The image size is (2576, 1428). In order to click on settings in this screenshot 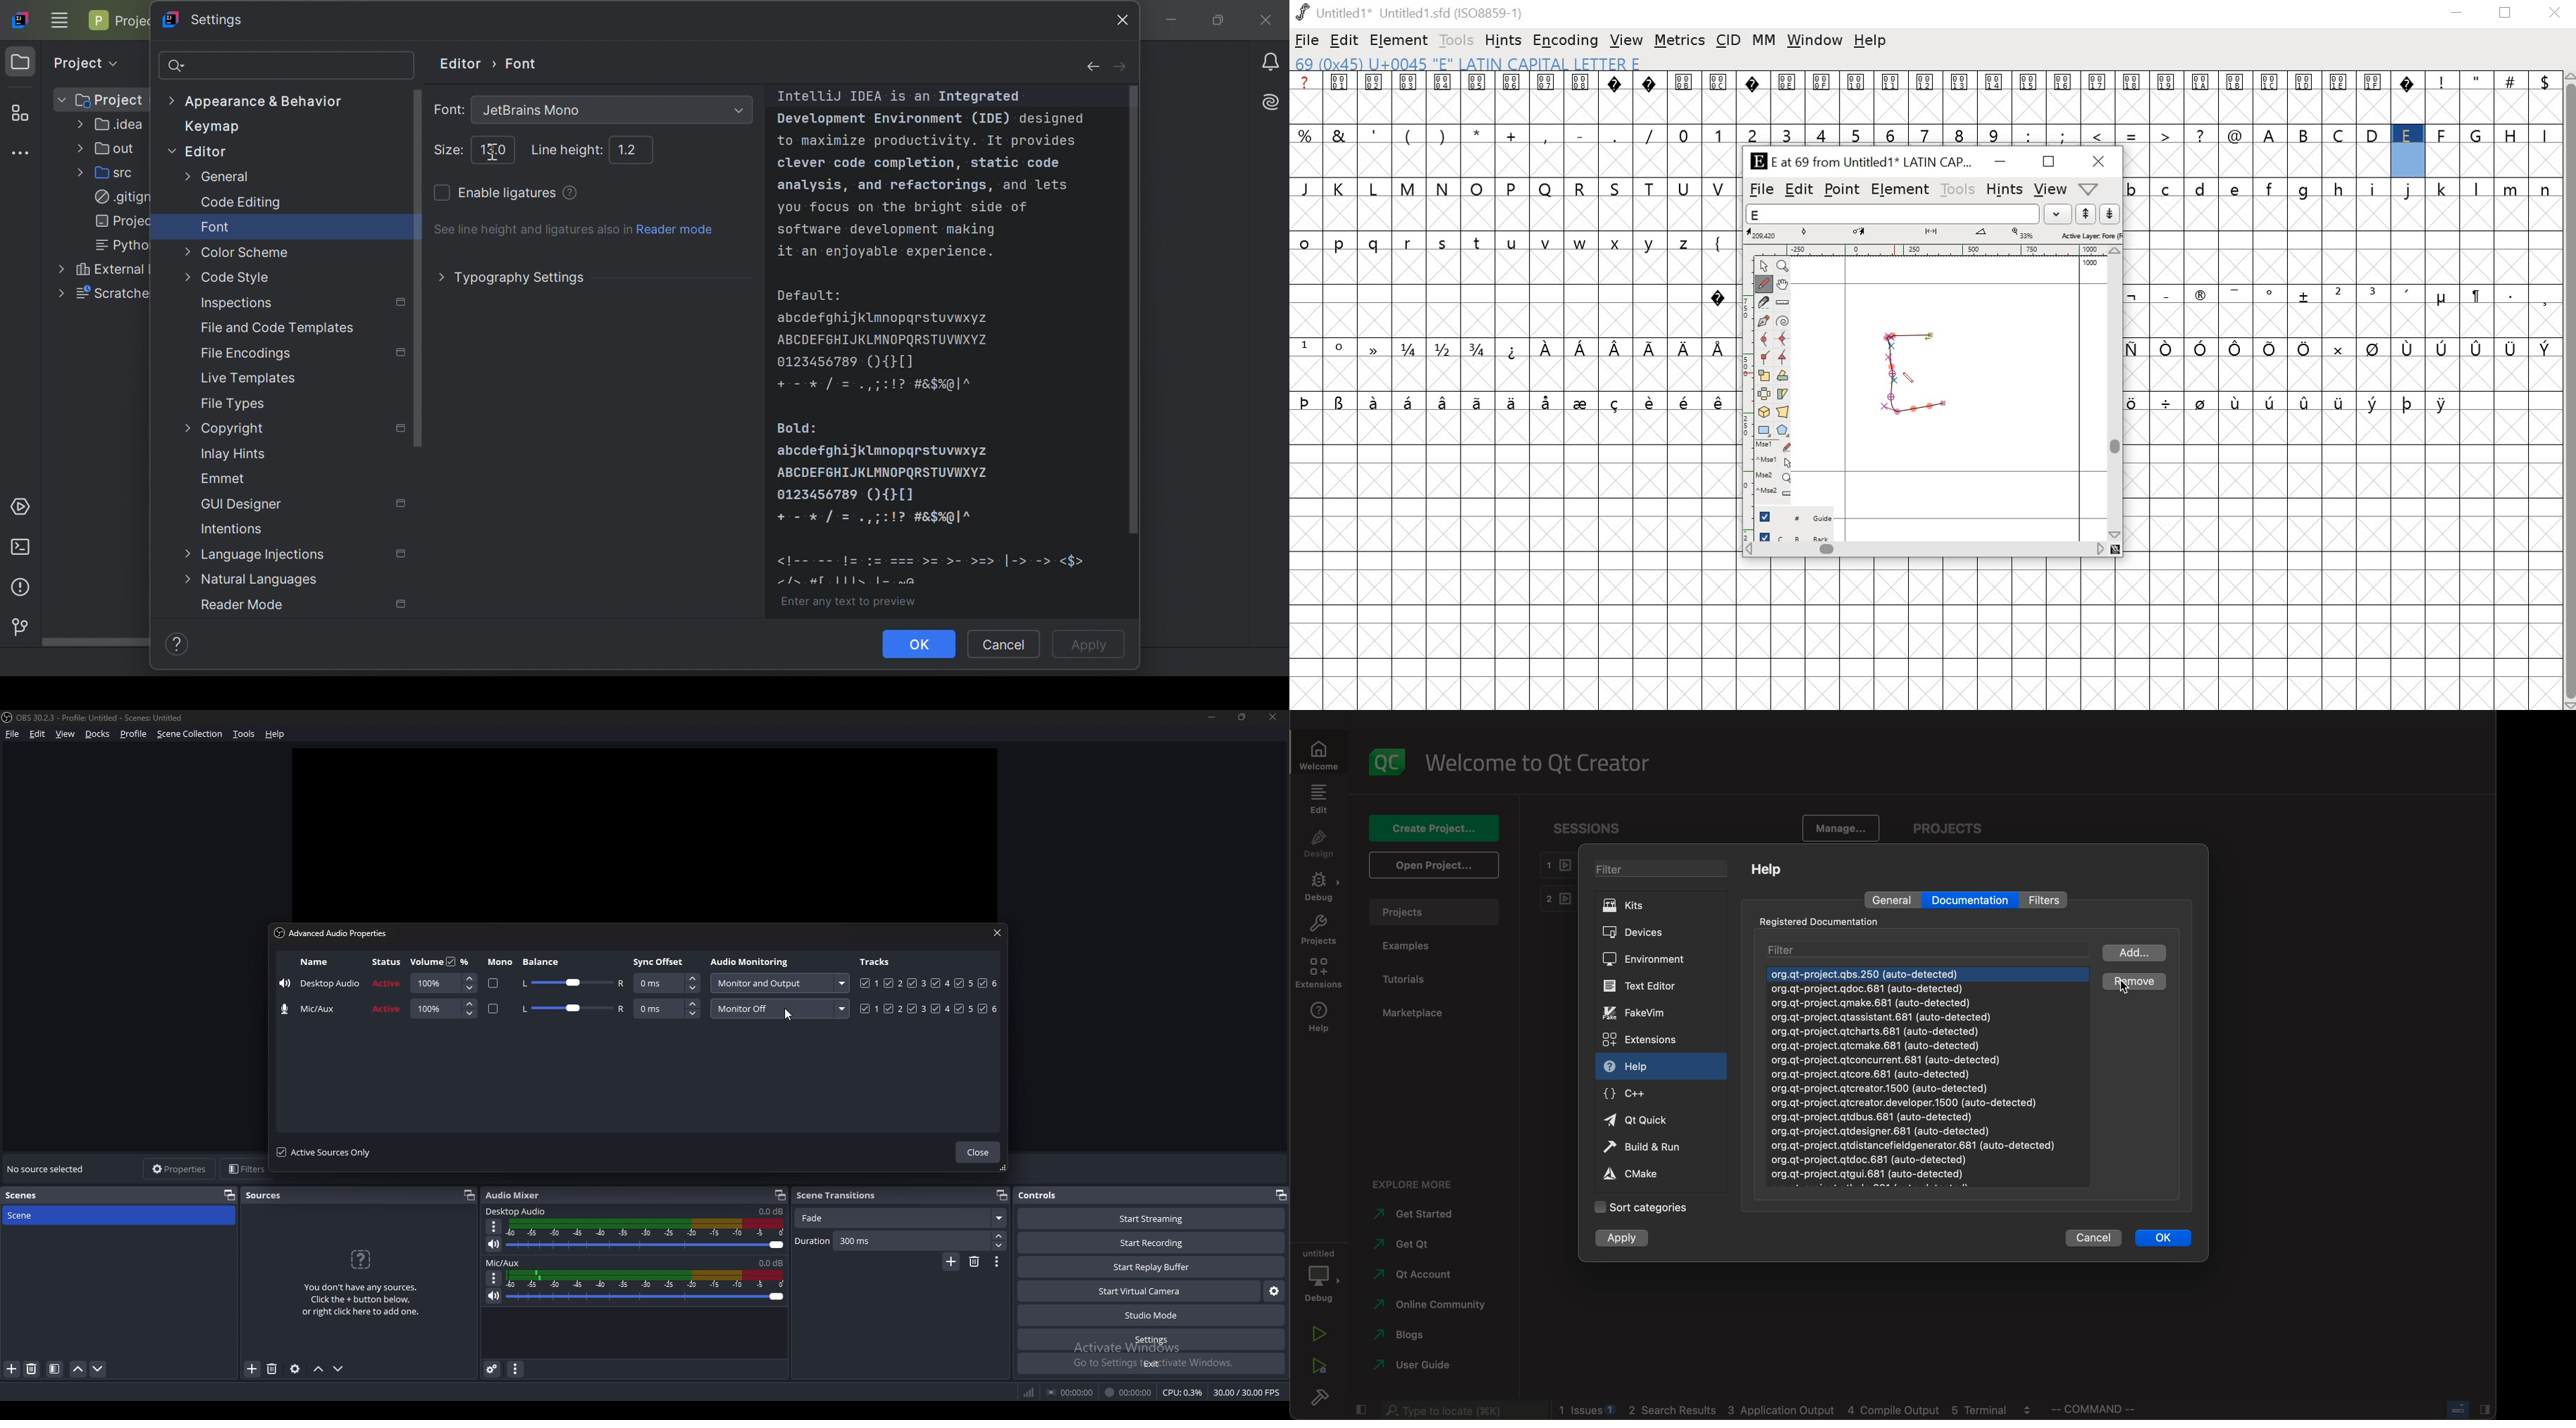, I will do `click(1150, 1340)`.